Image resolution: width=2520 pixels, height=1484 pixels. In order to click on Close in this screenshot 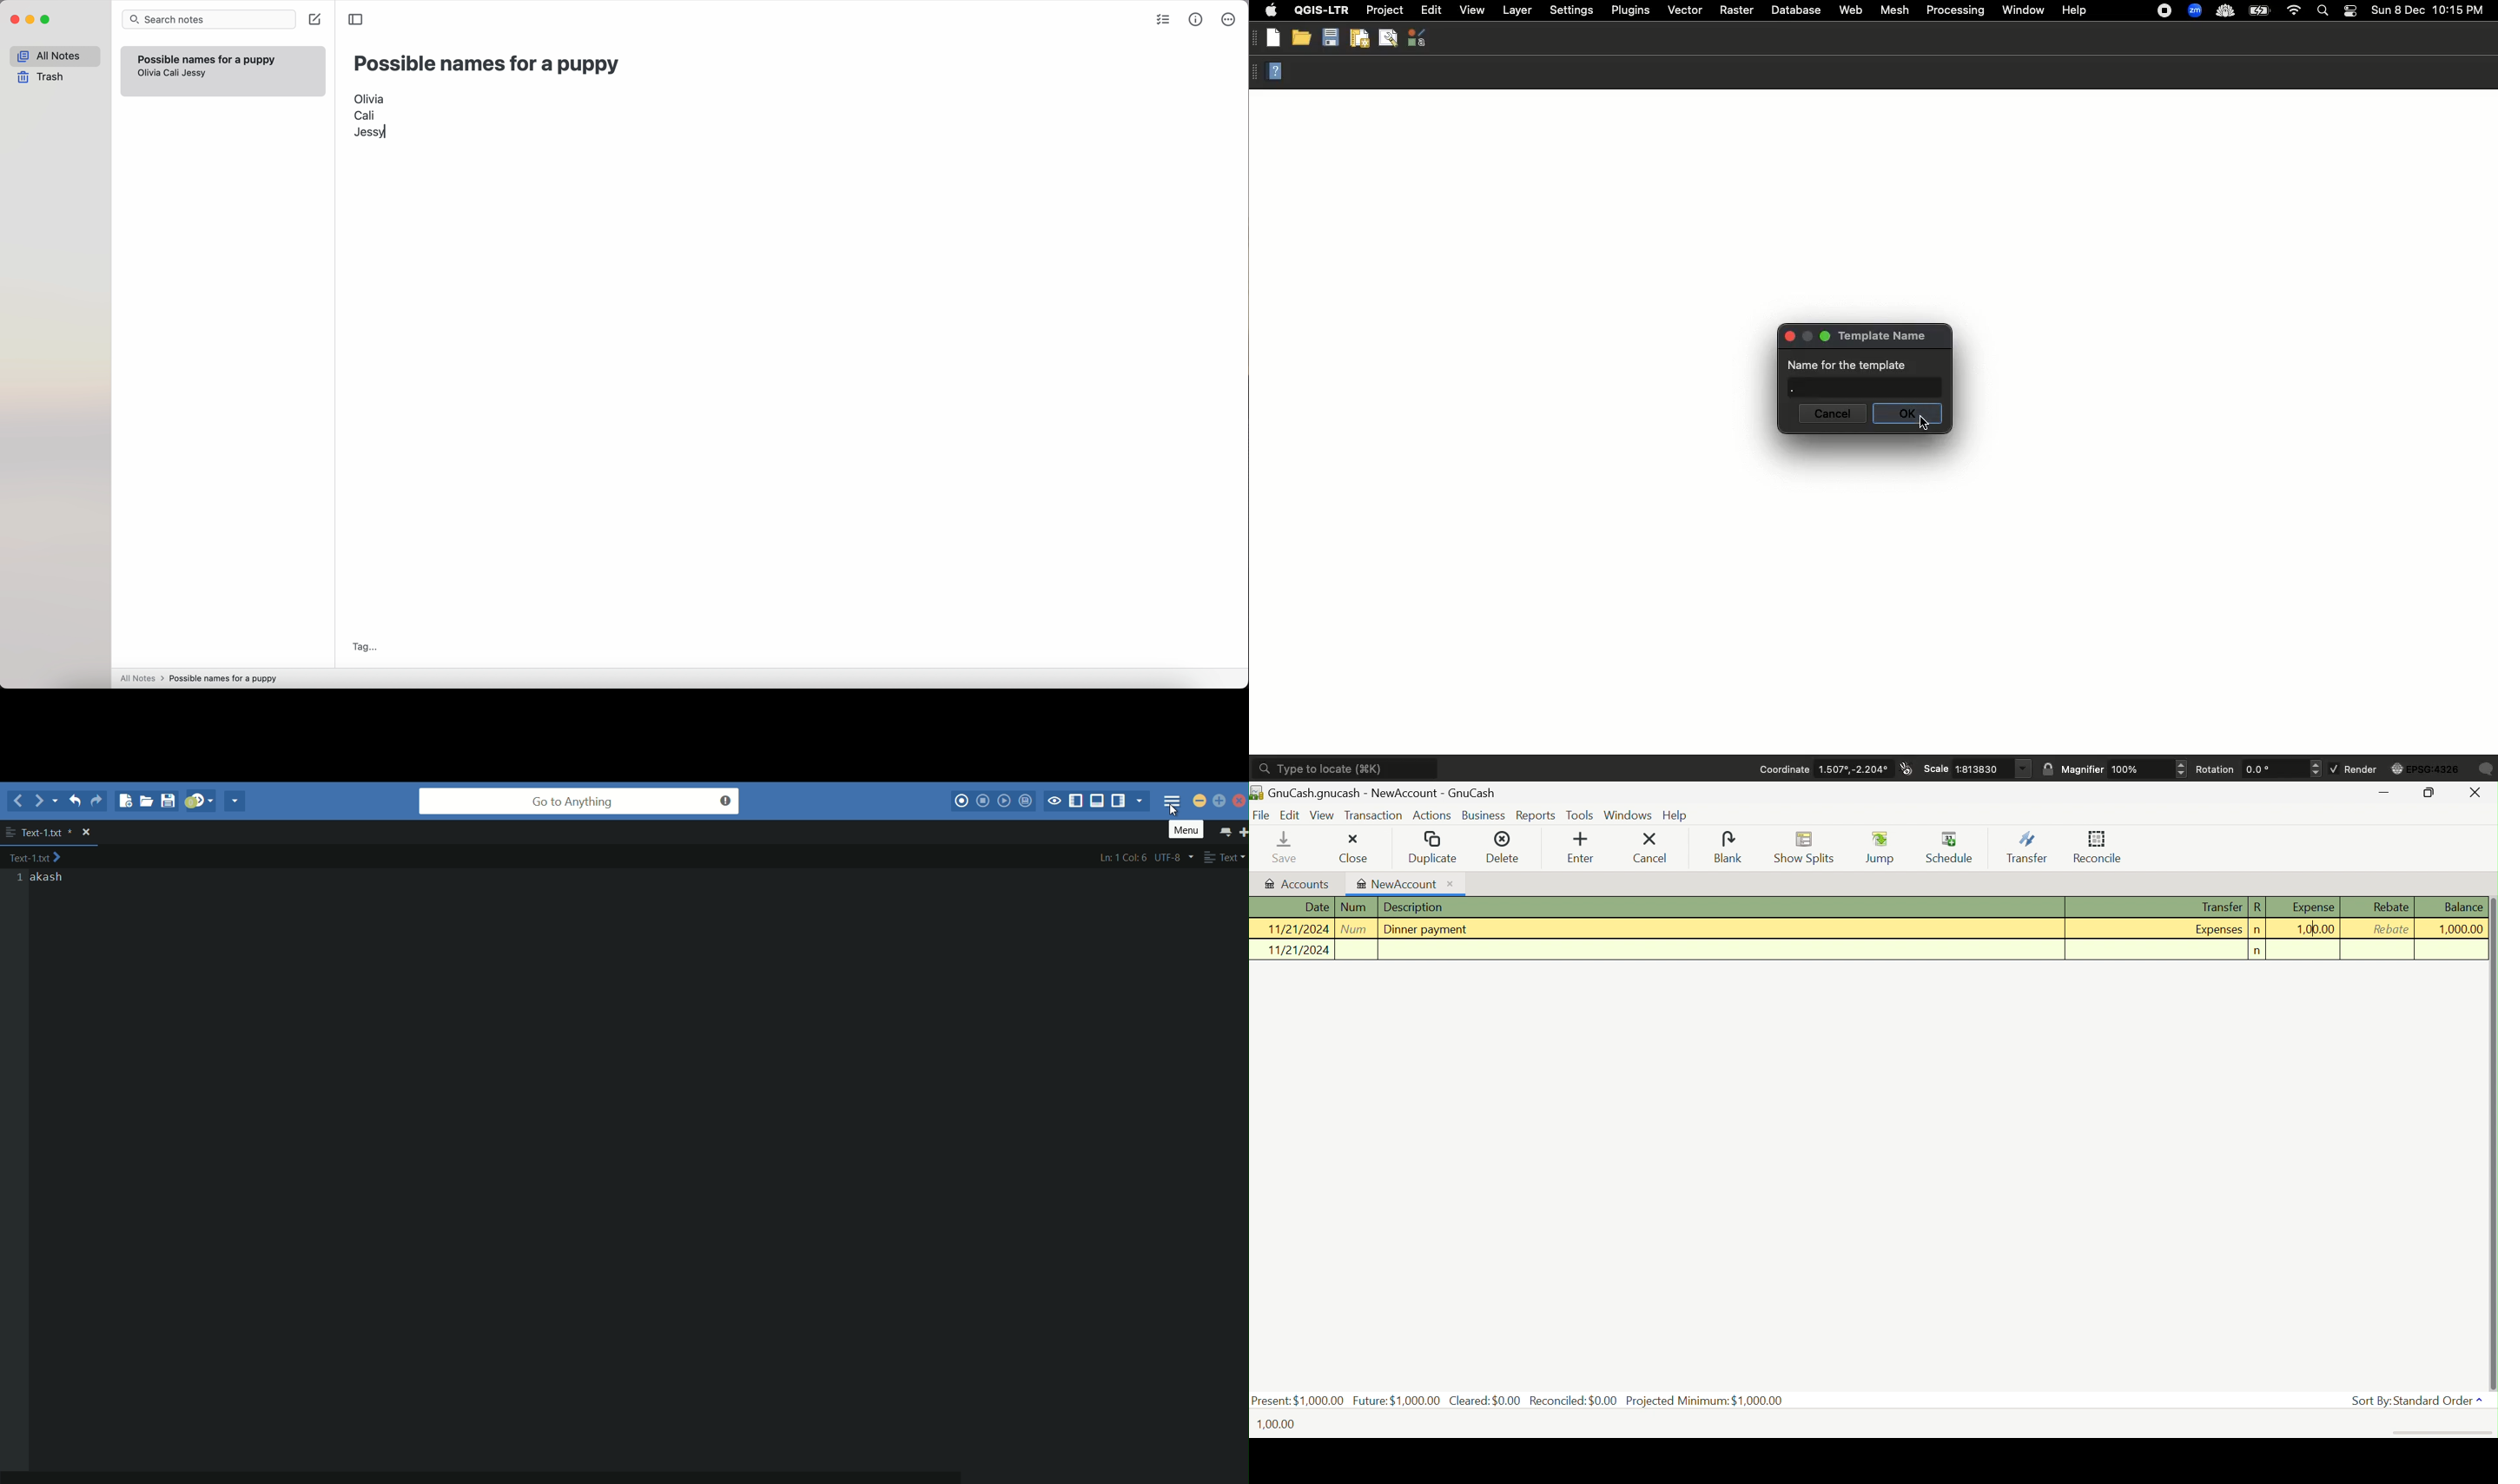, I will do `click(1349, 848)`.